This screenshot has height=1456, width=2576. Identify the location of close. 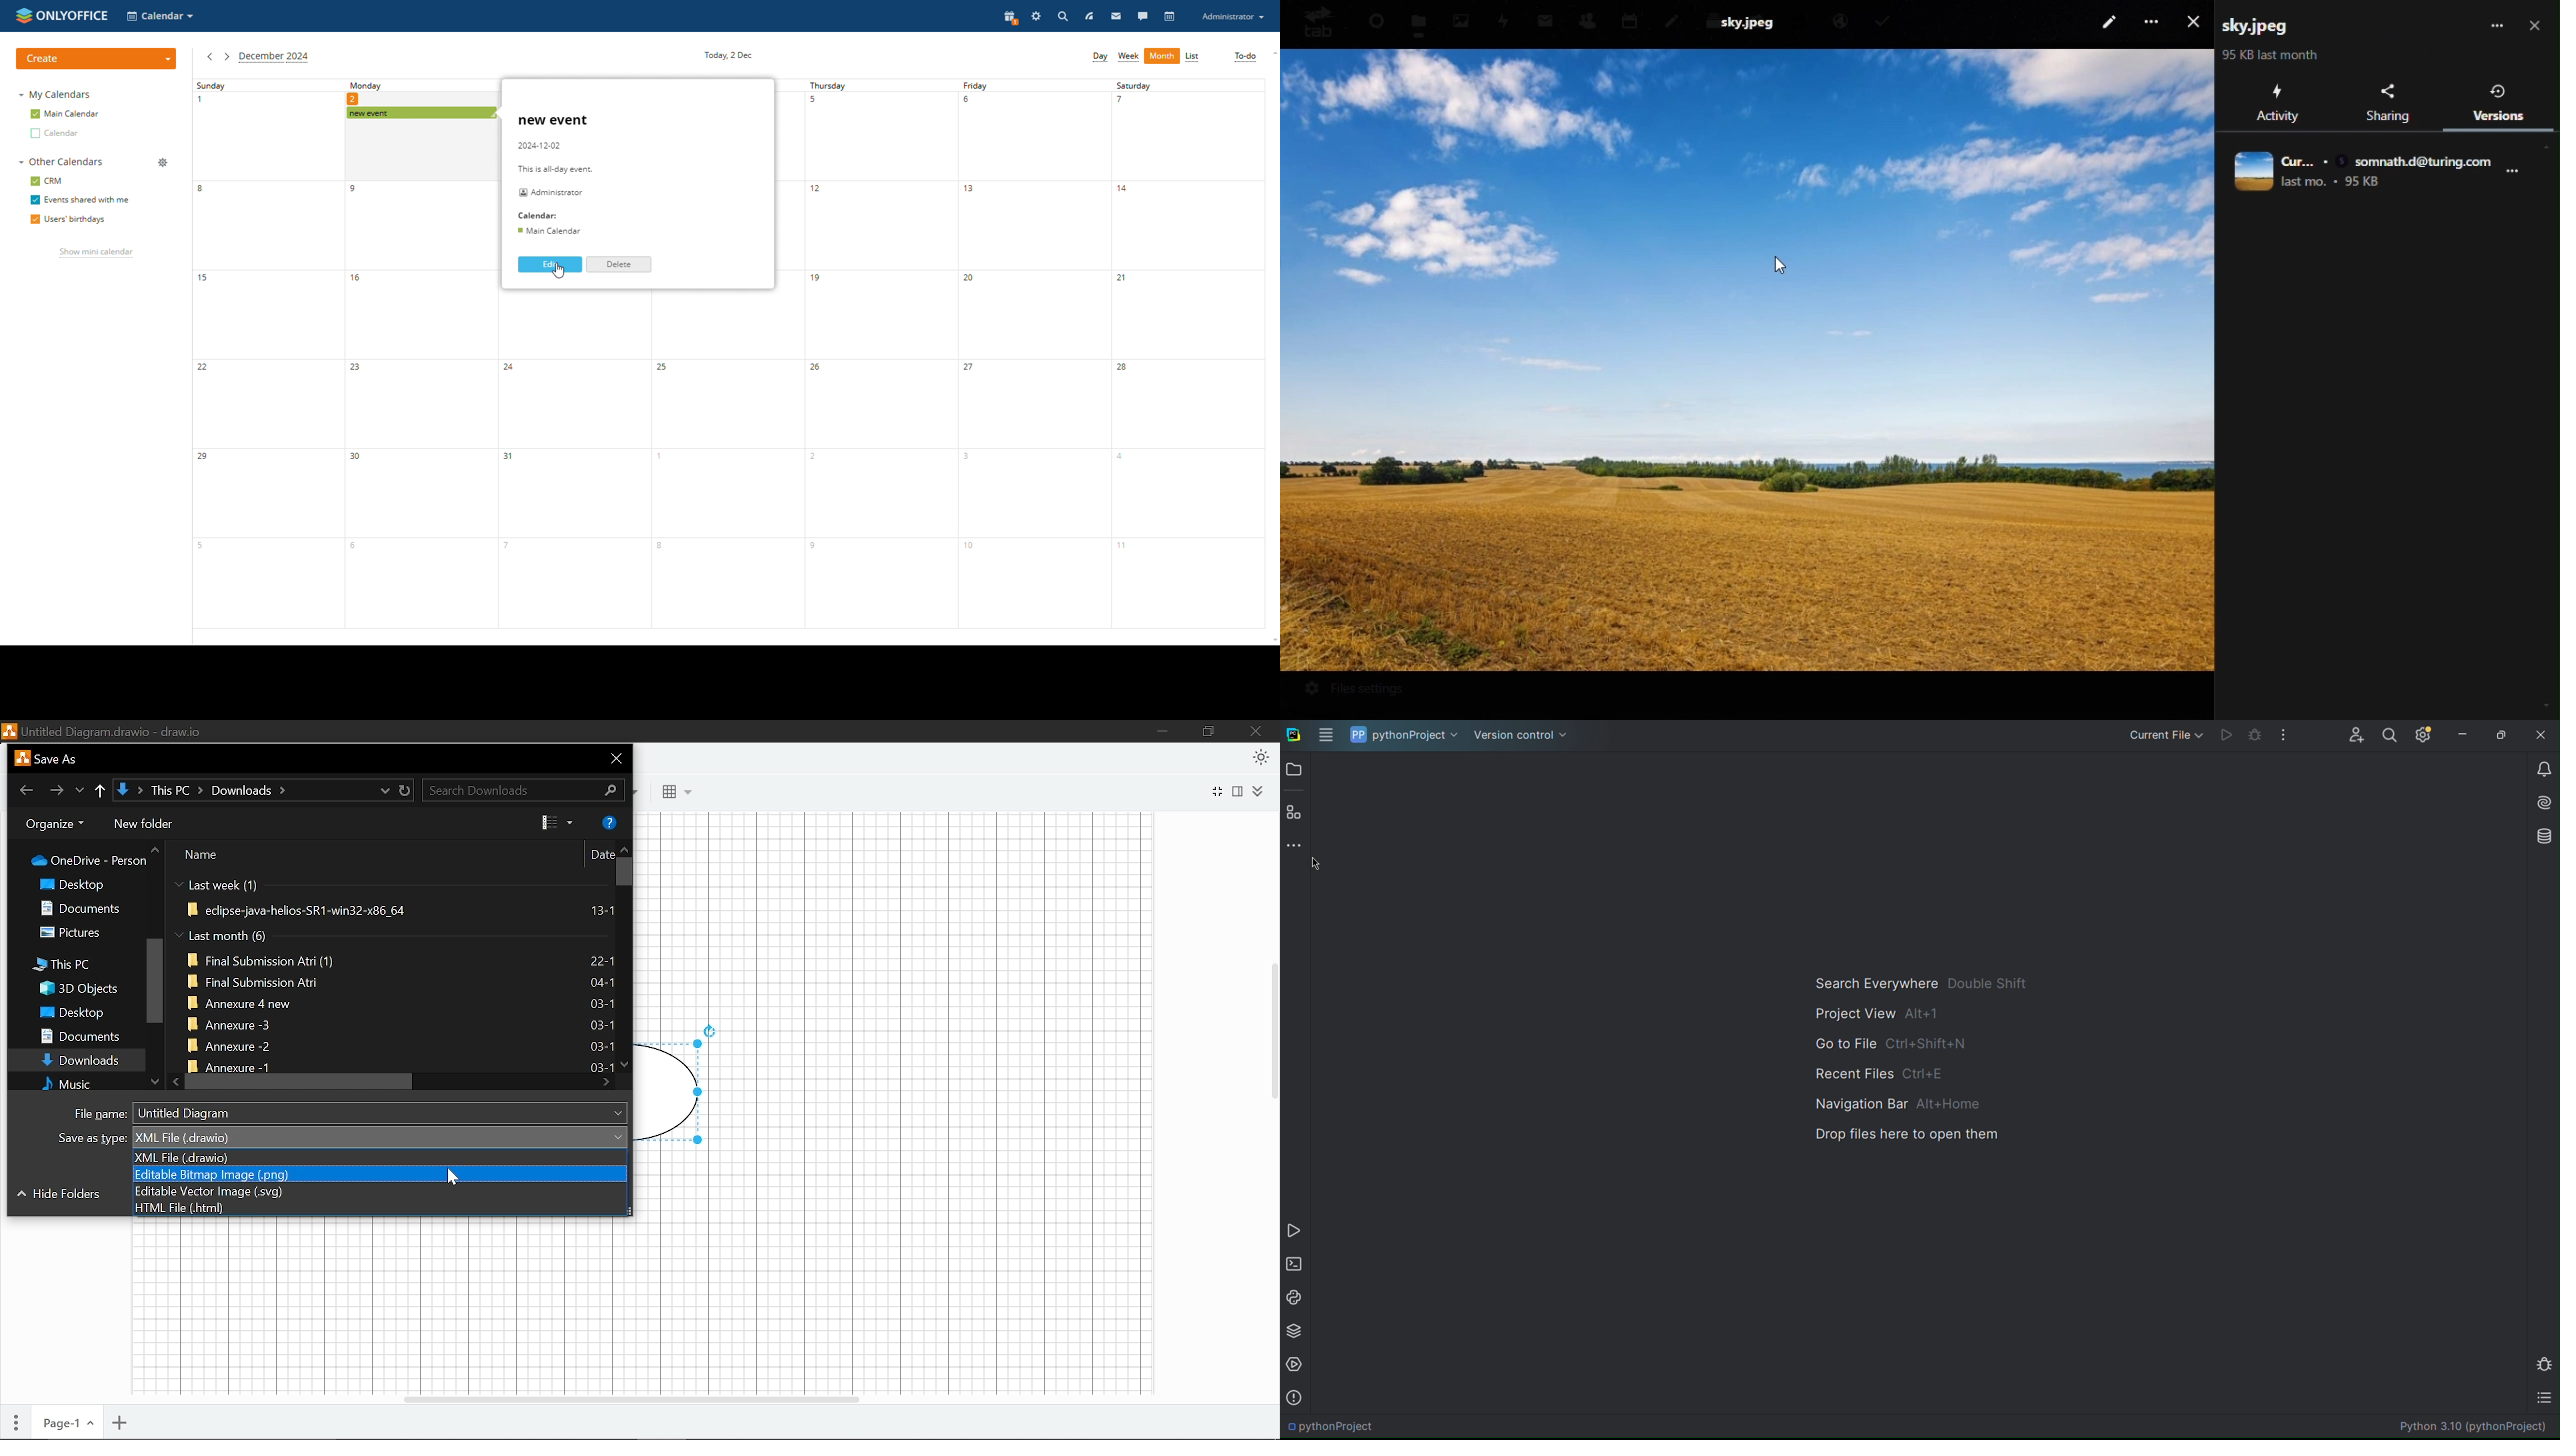
(618, 757).